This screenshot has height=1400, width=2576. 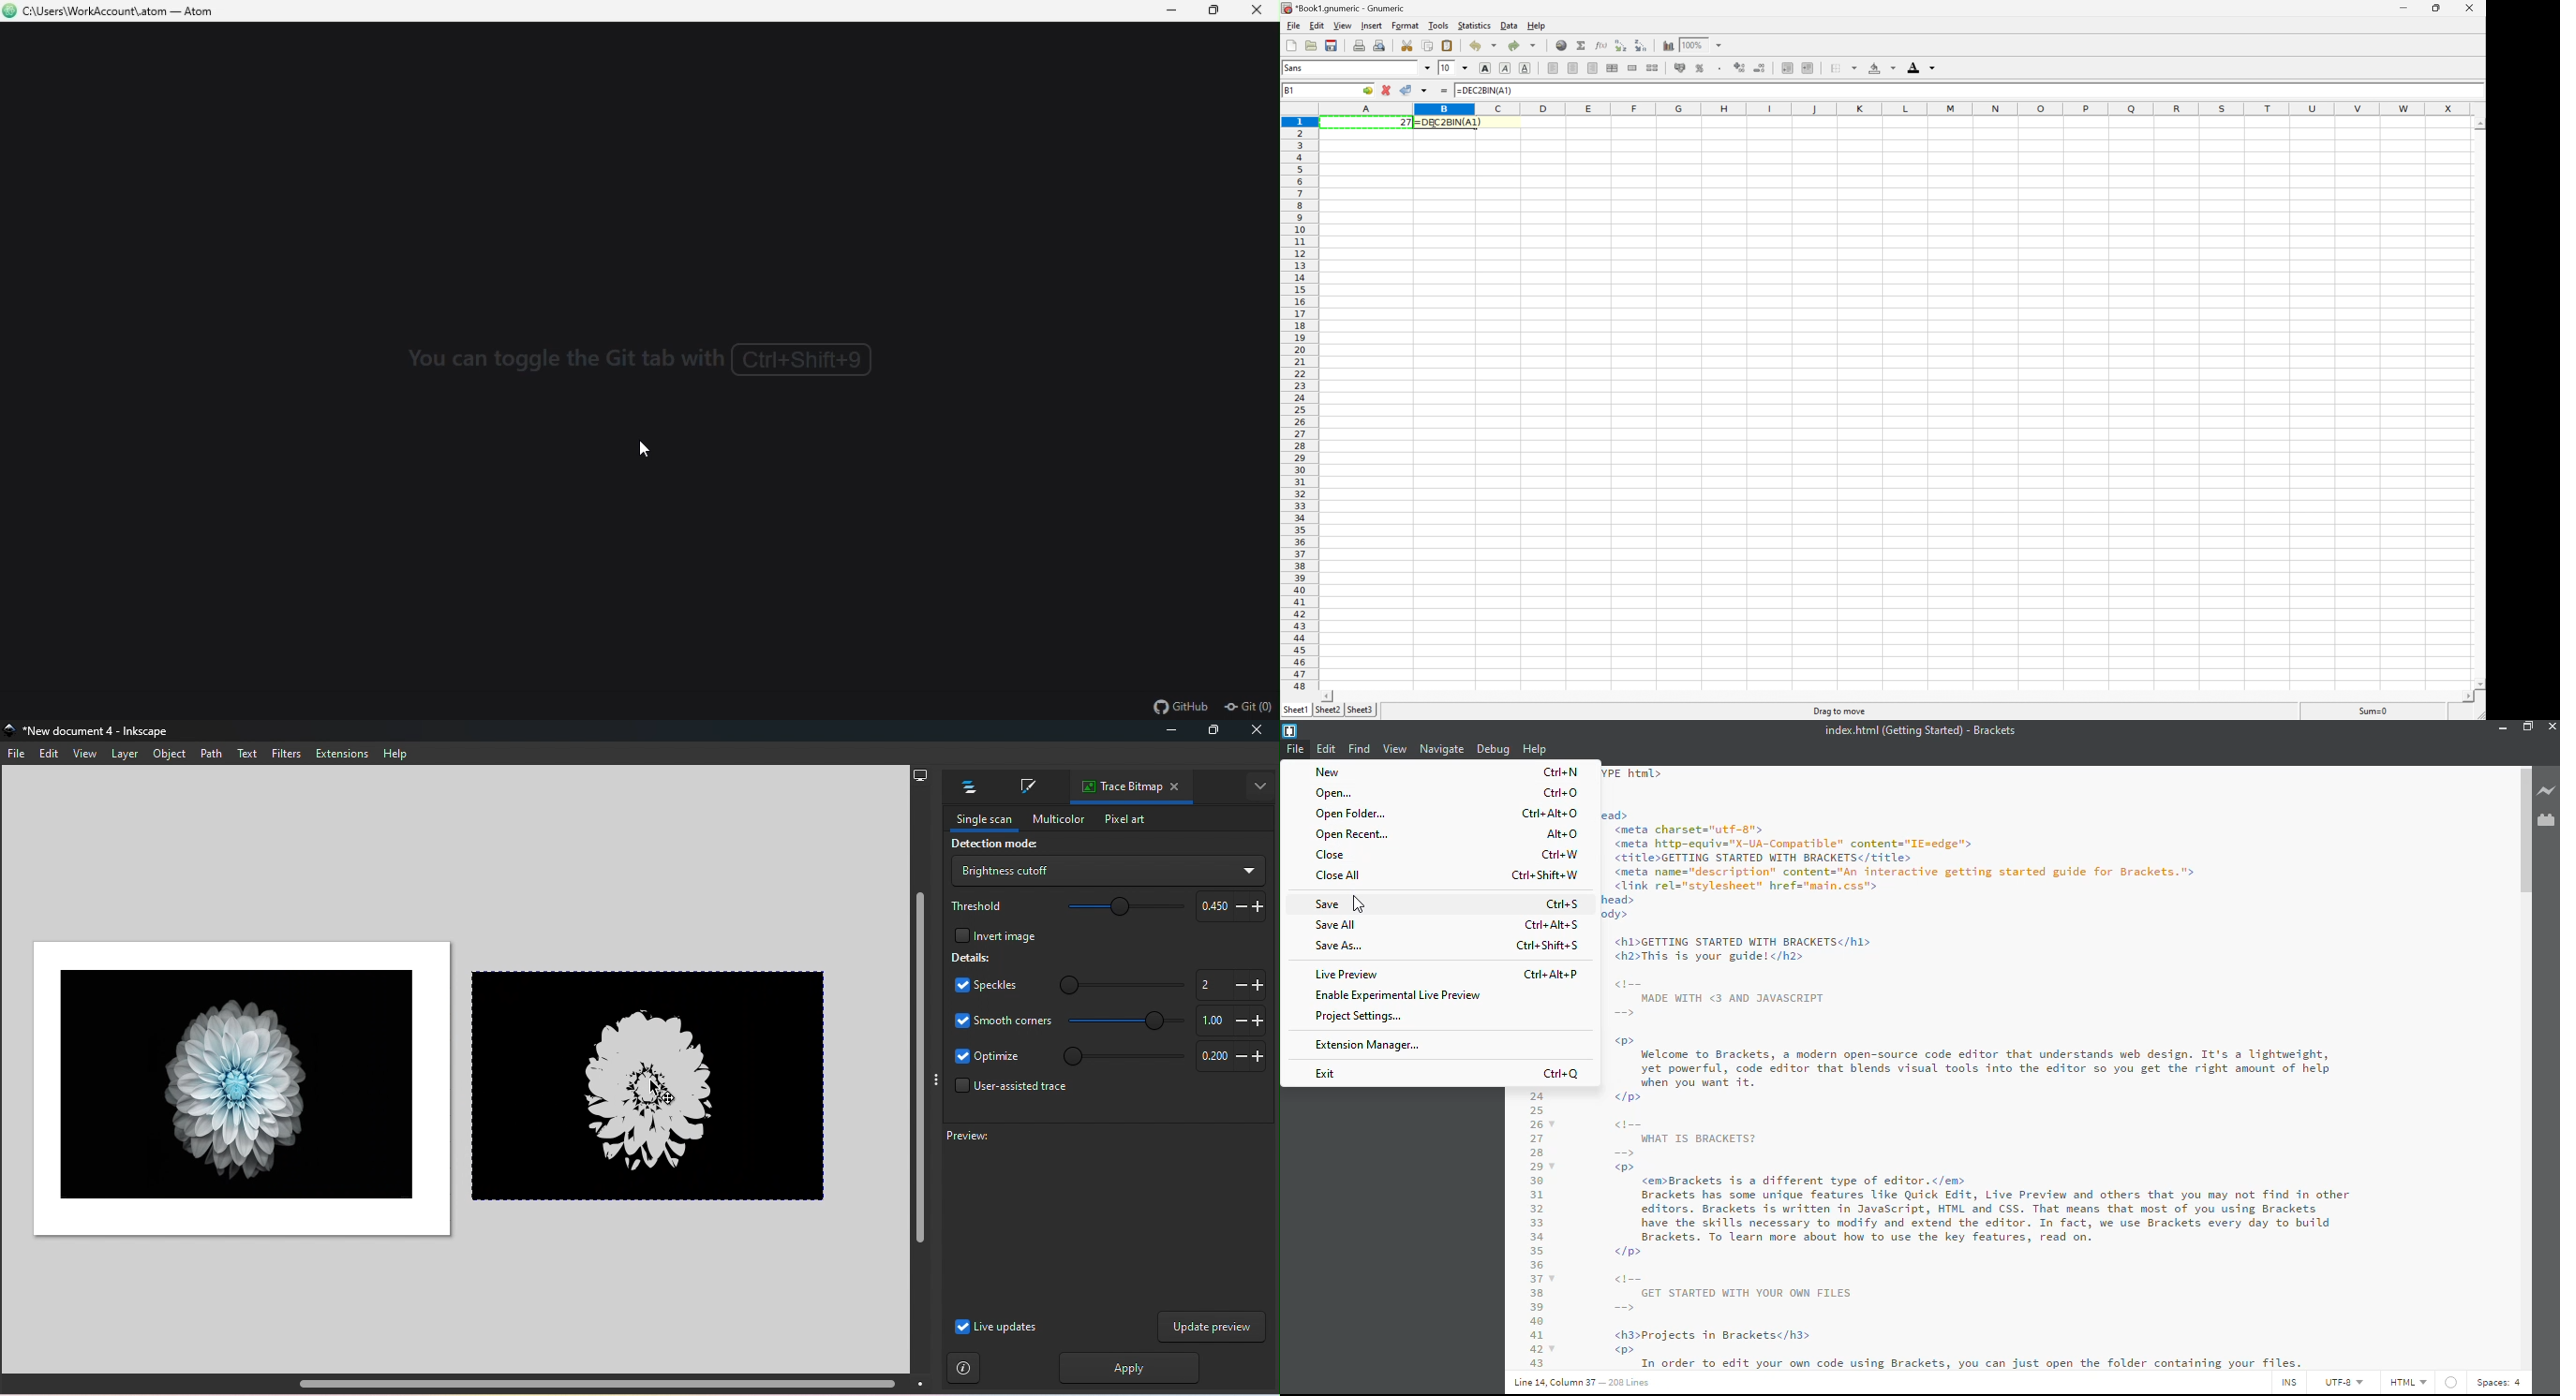 I want to click on Align Left, so click(x=1553, y=69).